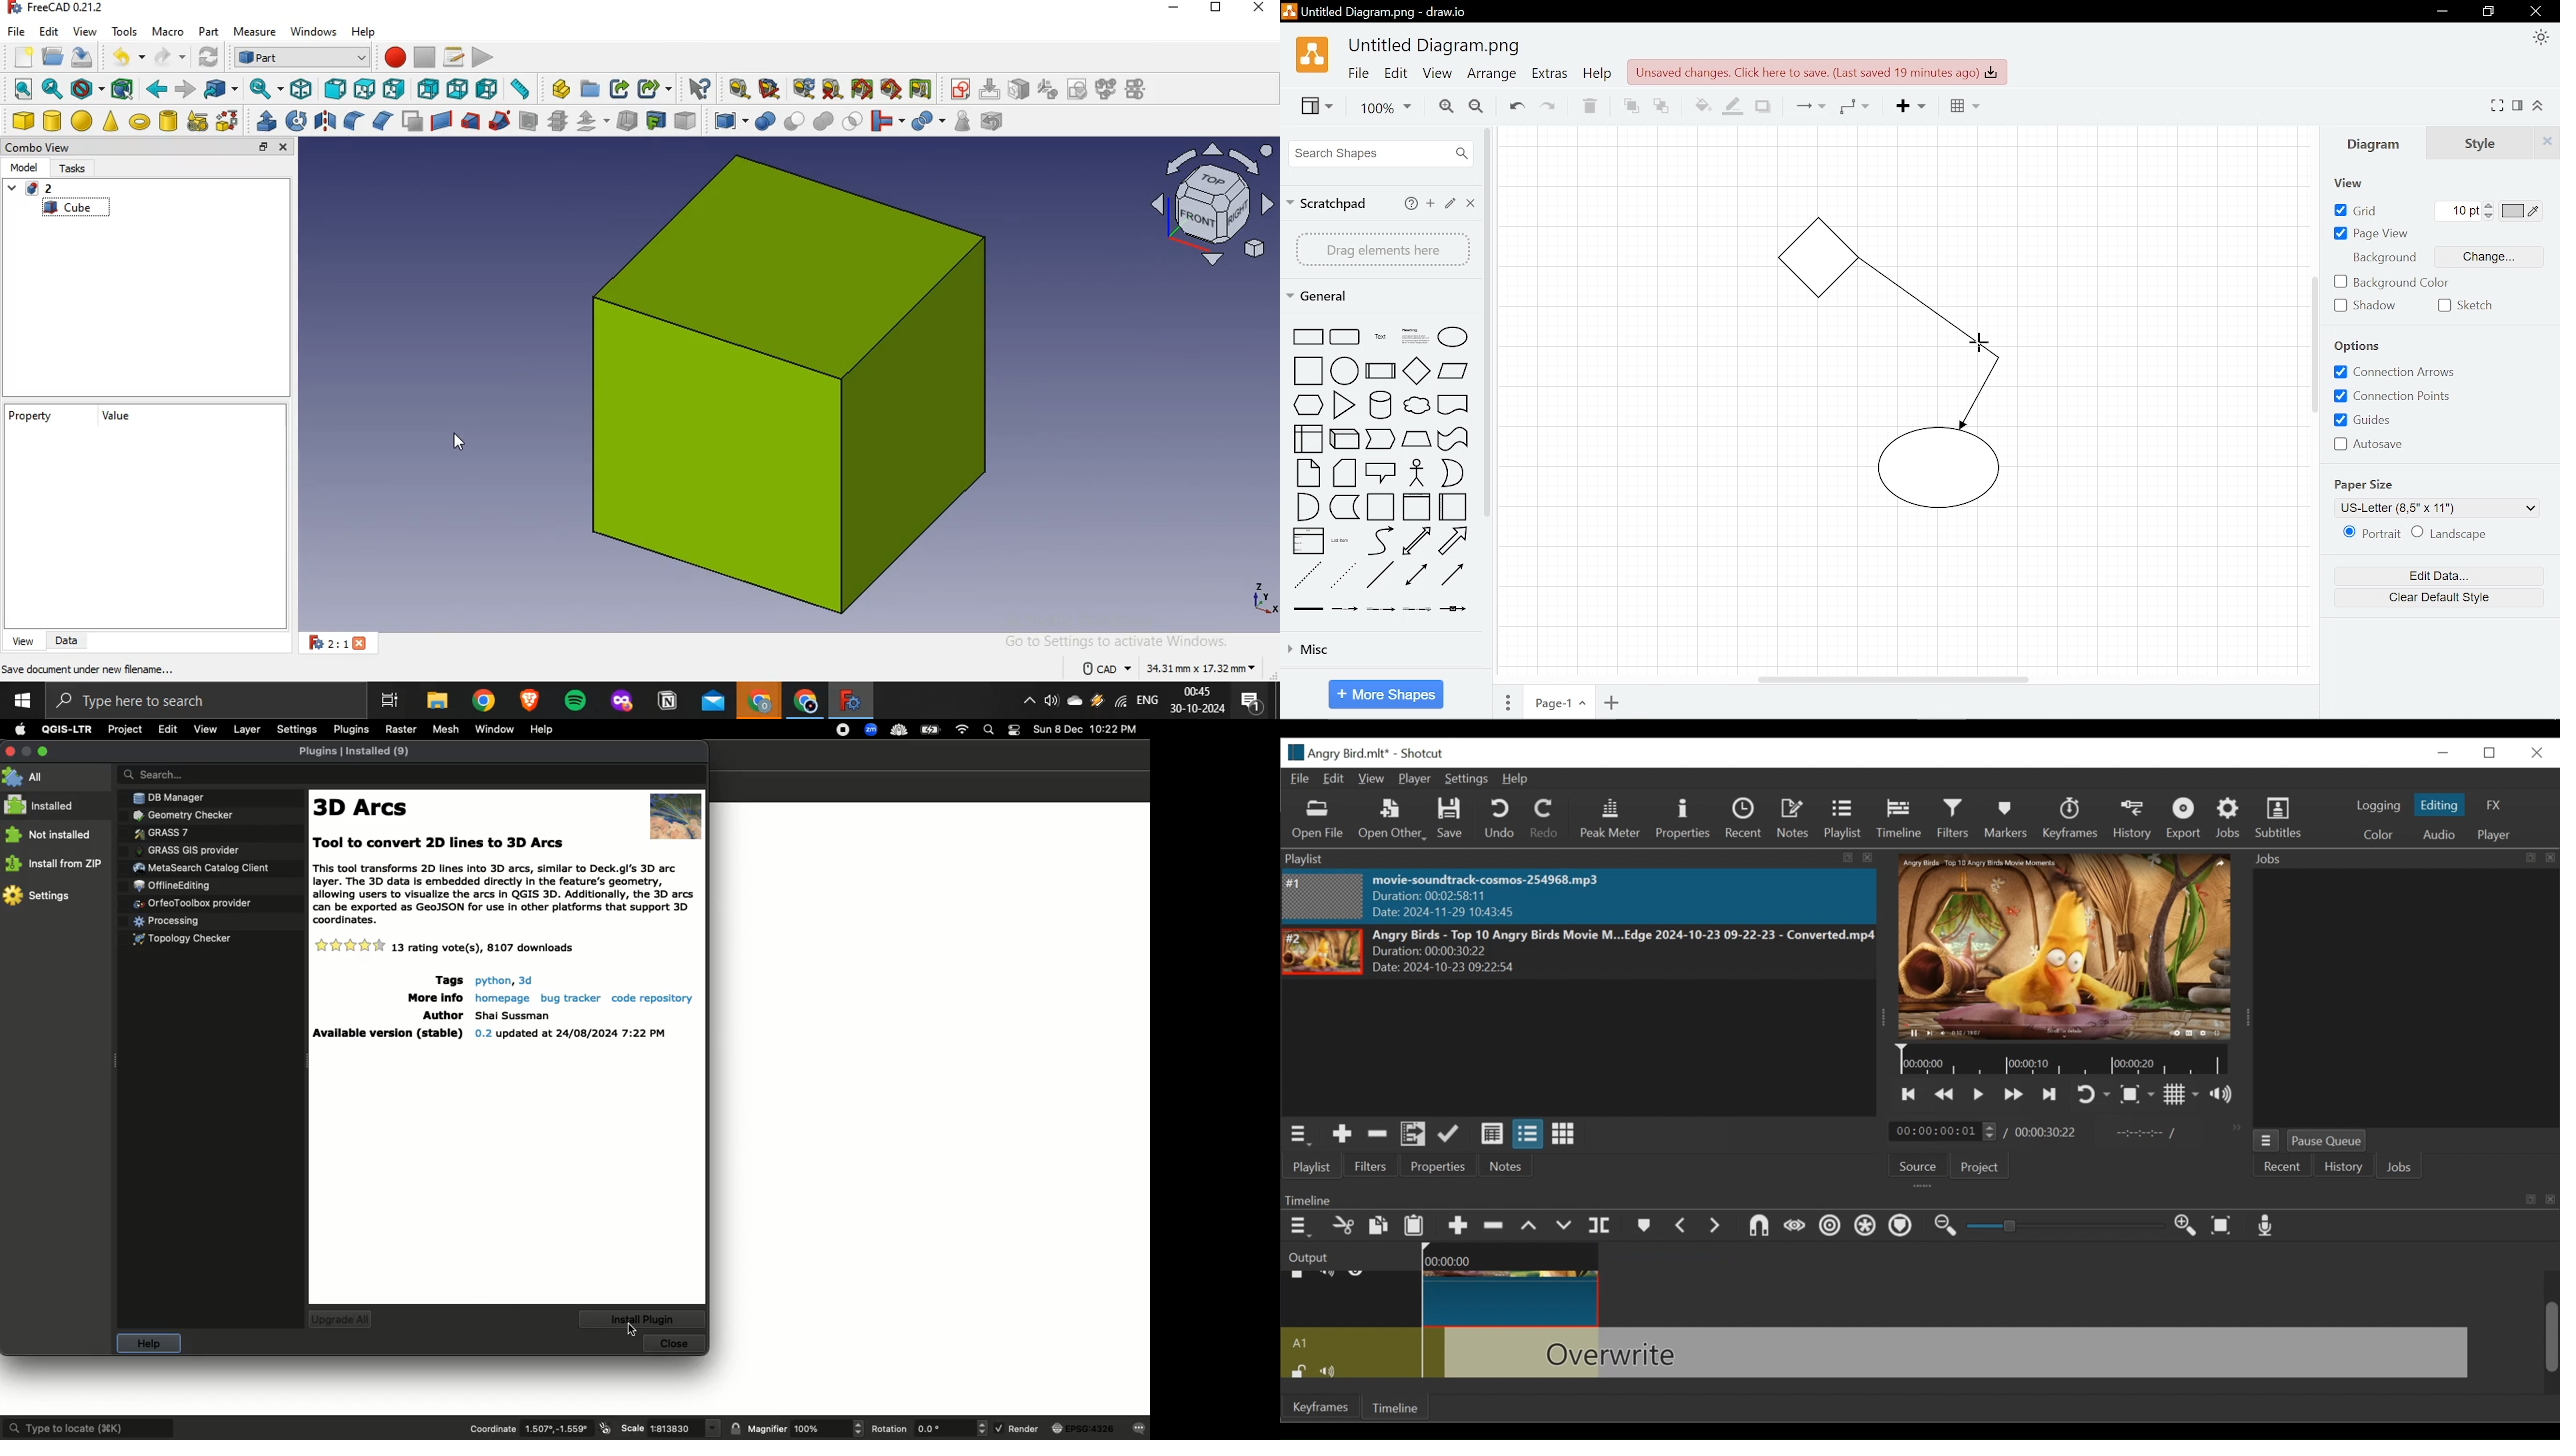  I want to click on background color, so click(2401, 284).